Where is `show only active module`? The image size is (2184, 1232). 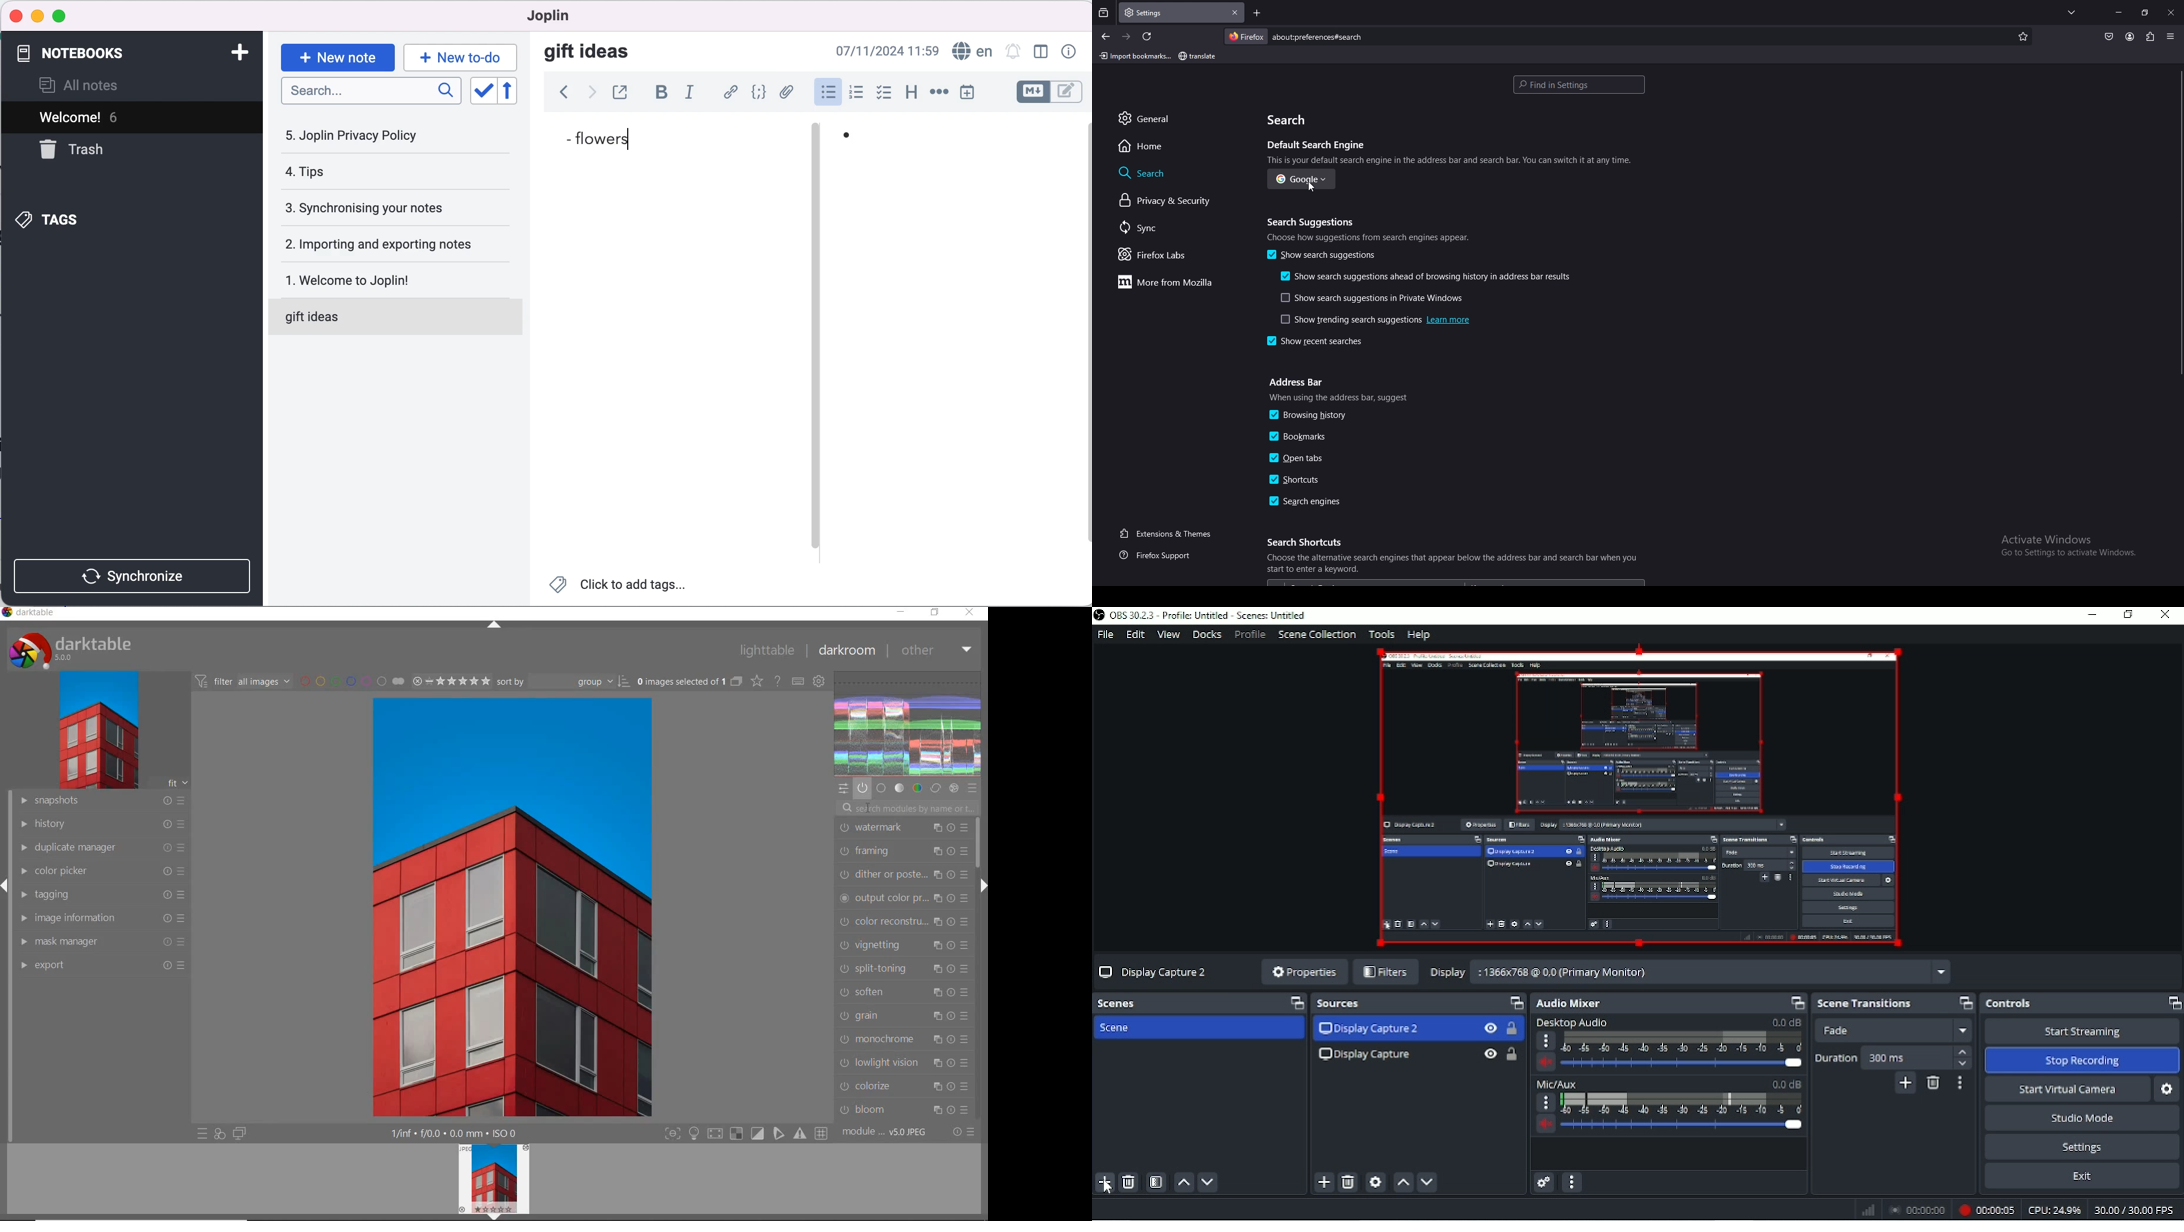
show only active module is located at coordinates (863, 789).